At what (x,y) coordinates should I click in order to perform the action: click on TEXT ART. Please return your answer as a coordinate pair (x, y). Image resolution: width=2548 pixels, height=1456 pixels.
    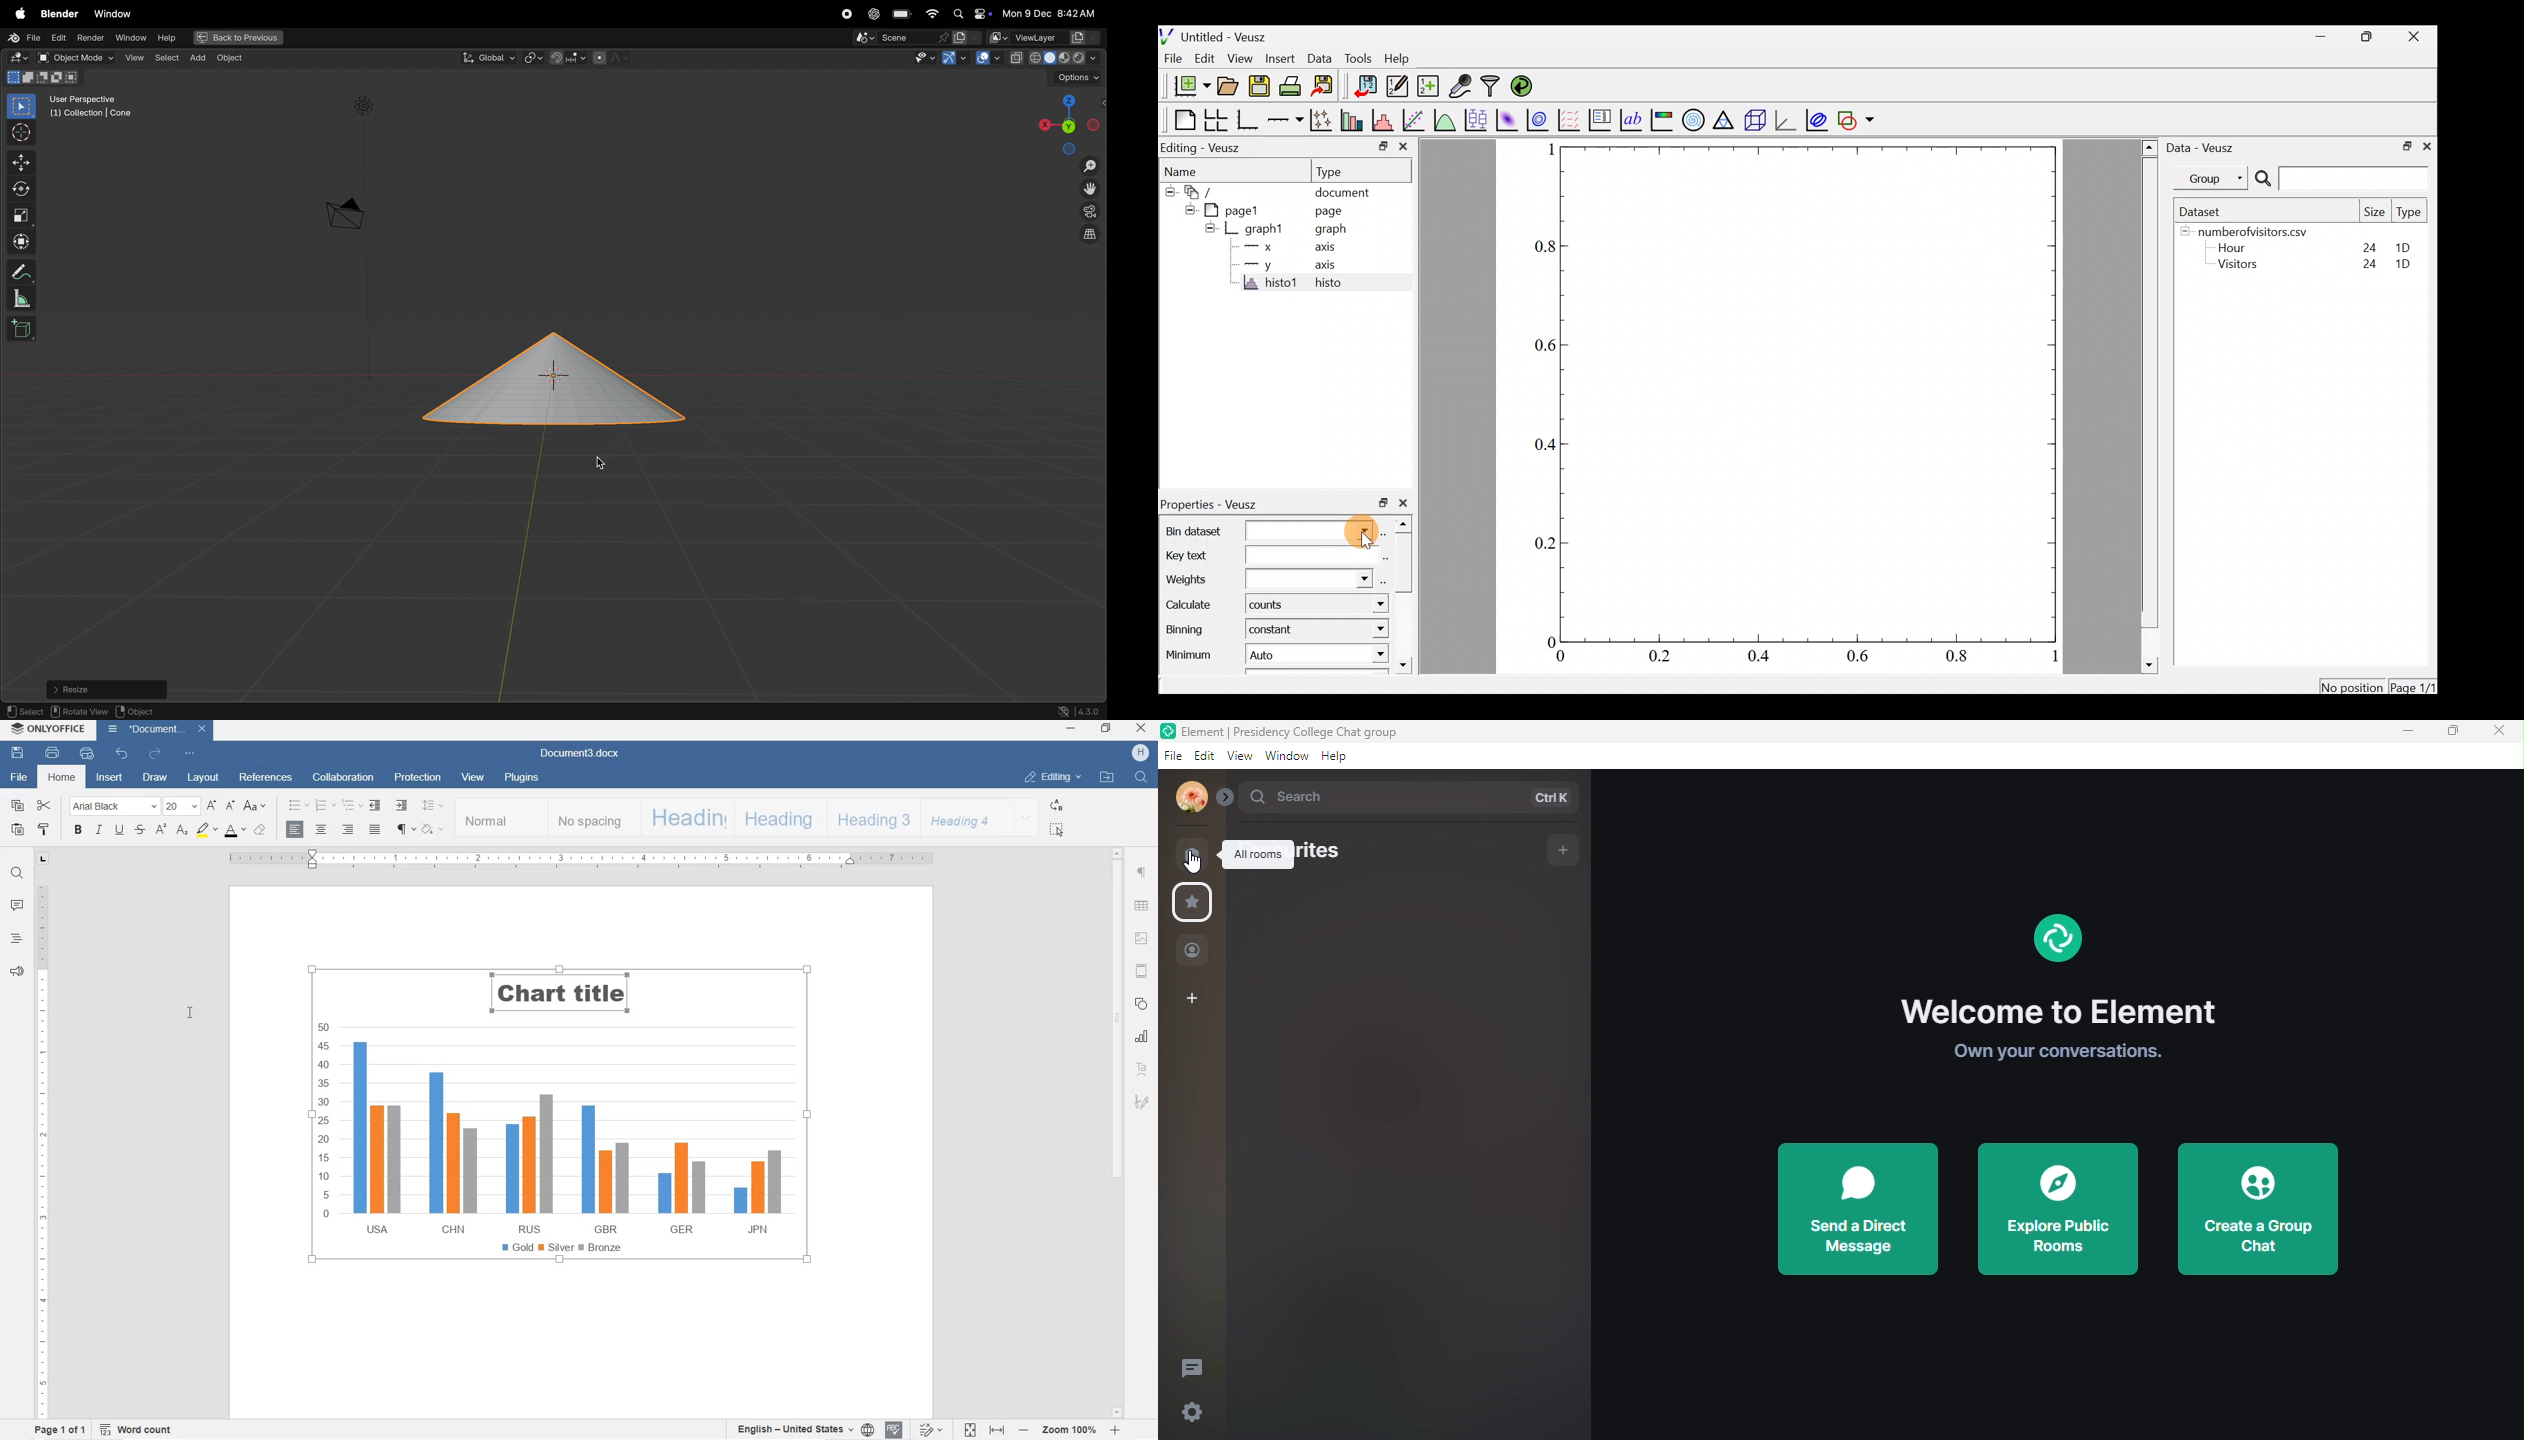
    Looking at the image, I should click on (1141, 1068).